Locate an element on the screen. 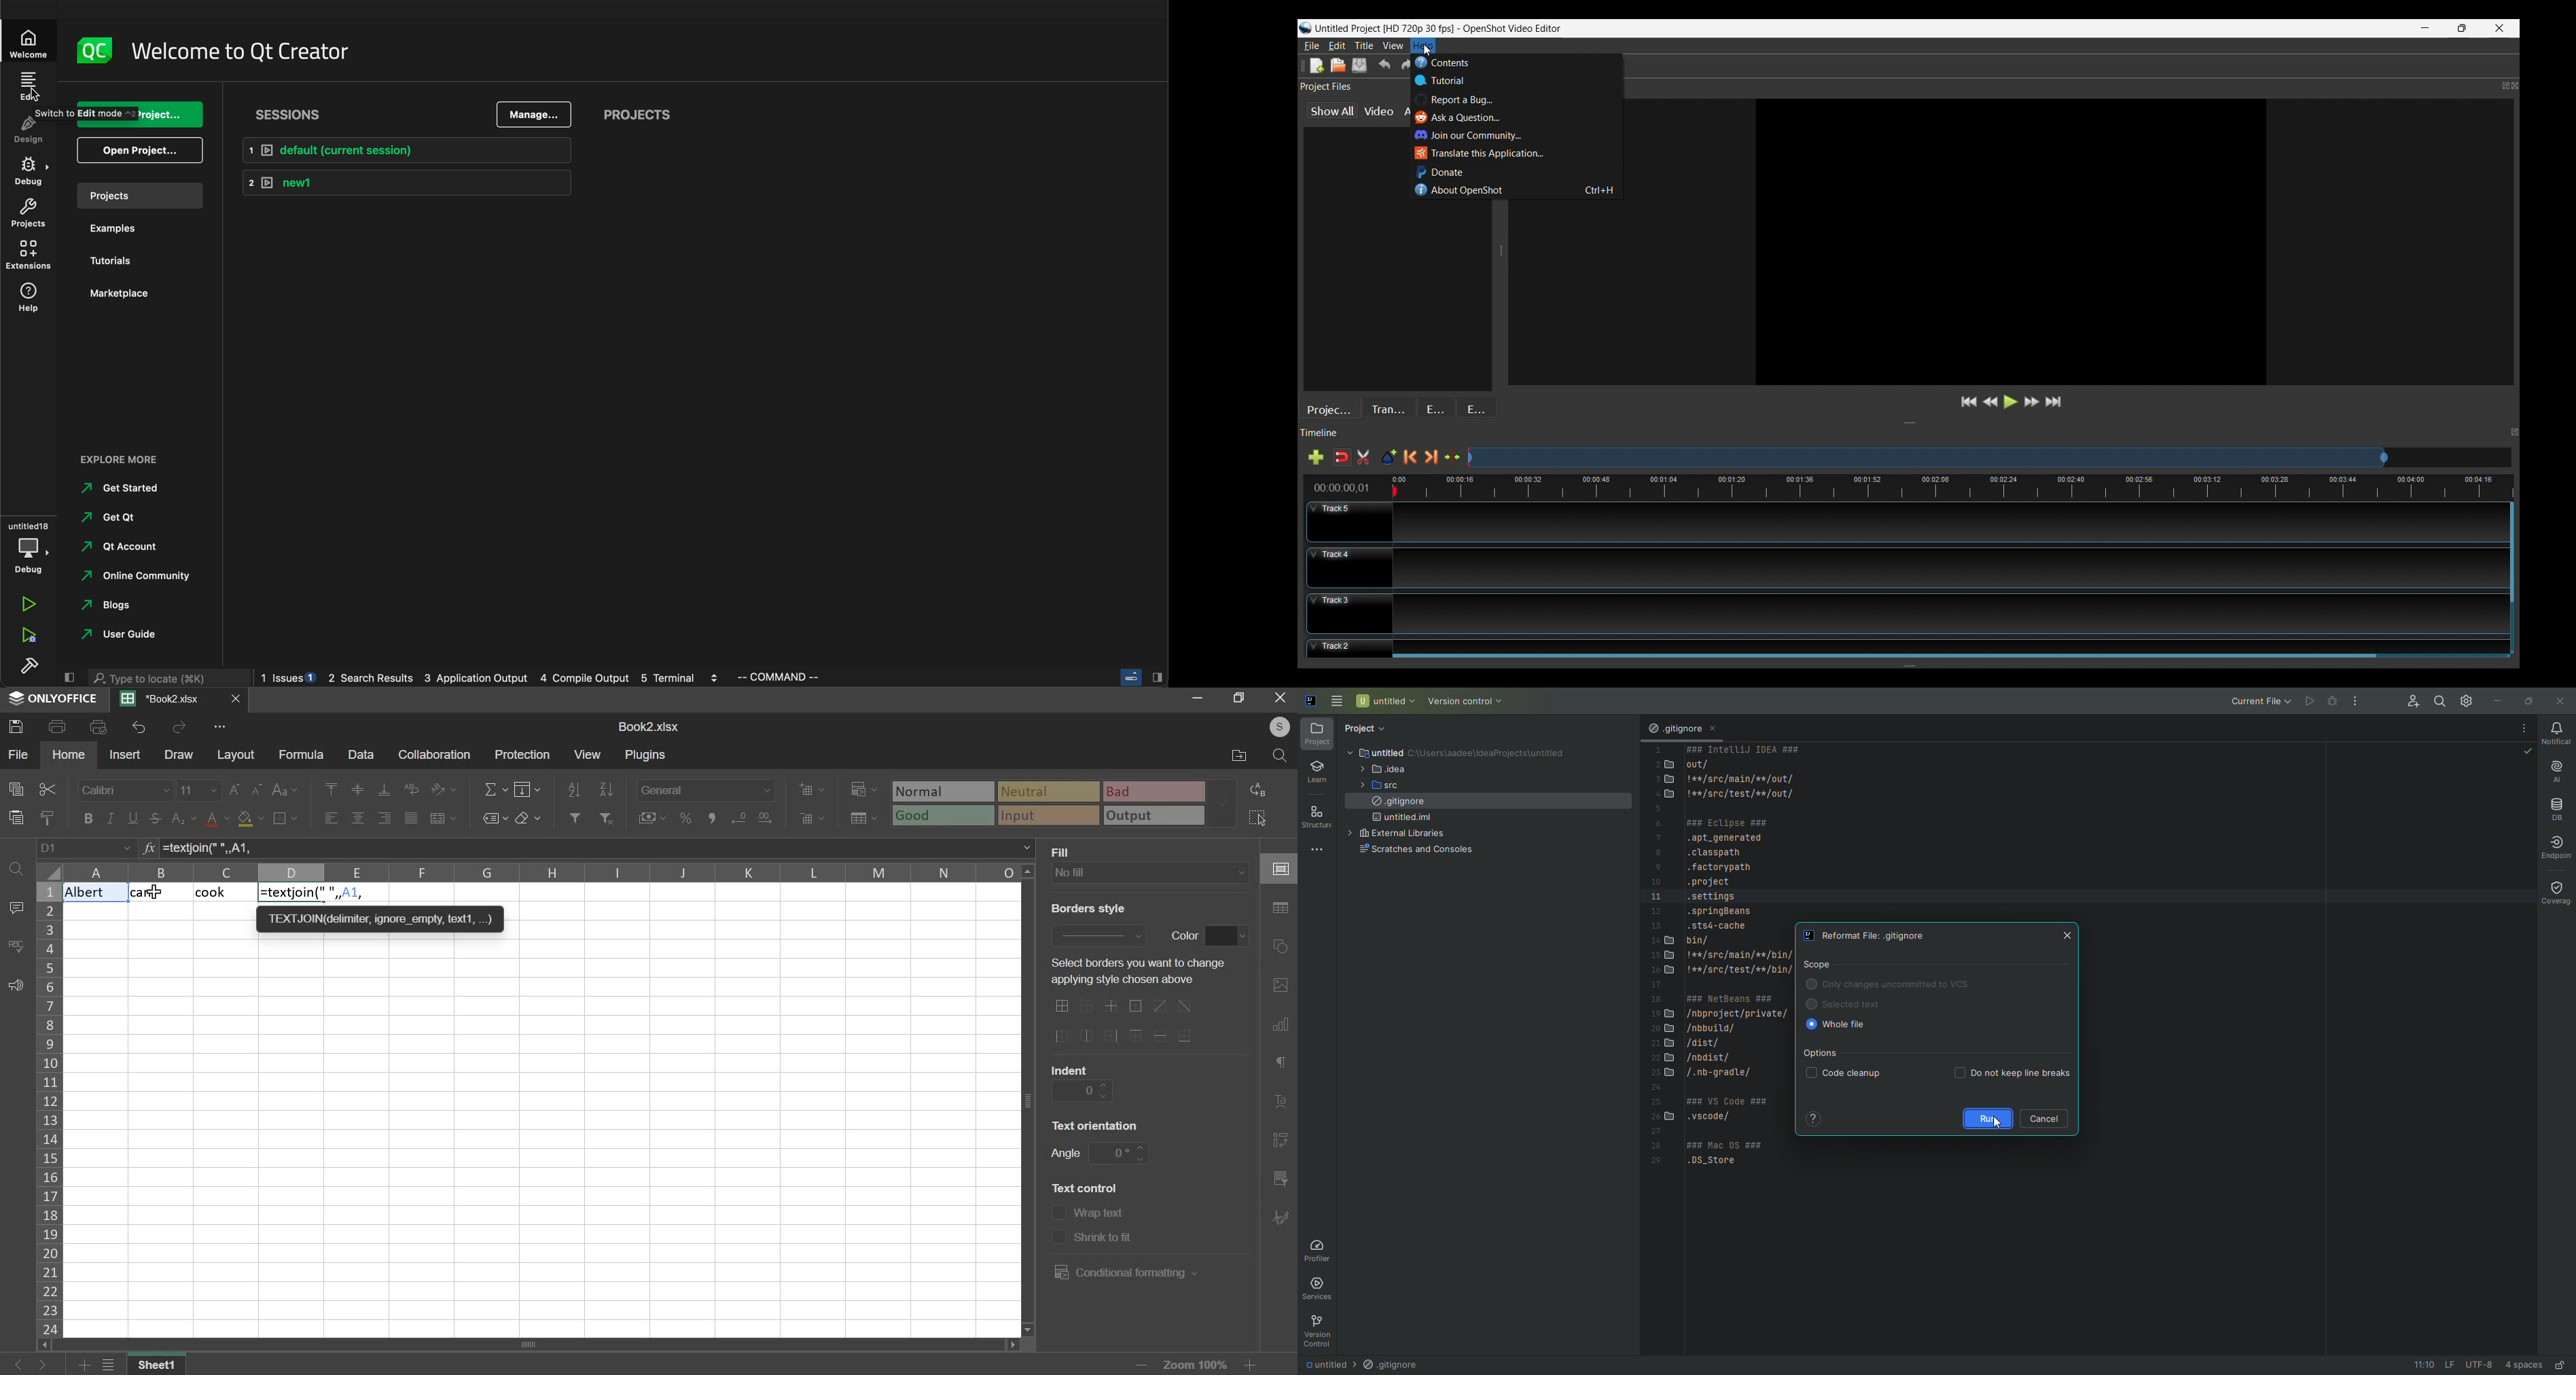 This screenshot has width=2576, height=1400. text is located at coordinates (1105, 1239).